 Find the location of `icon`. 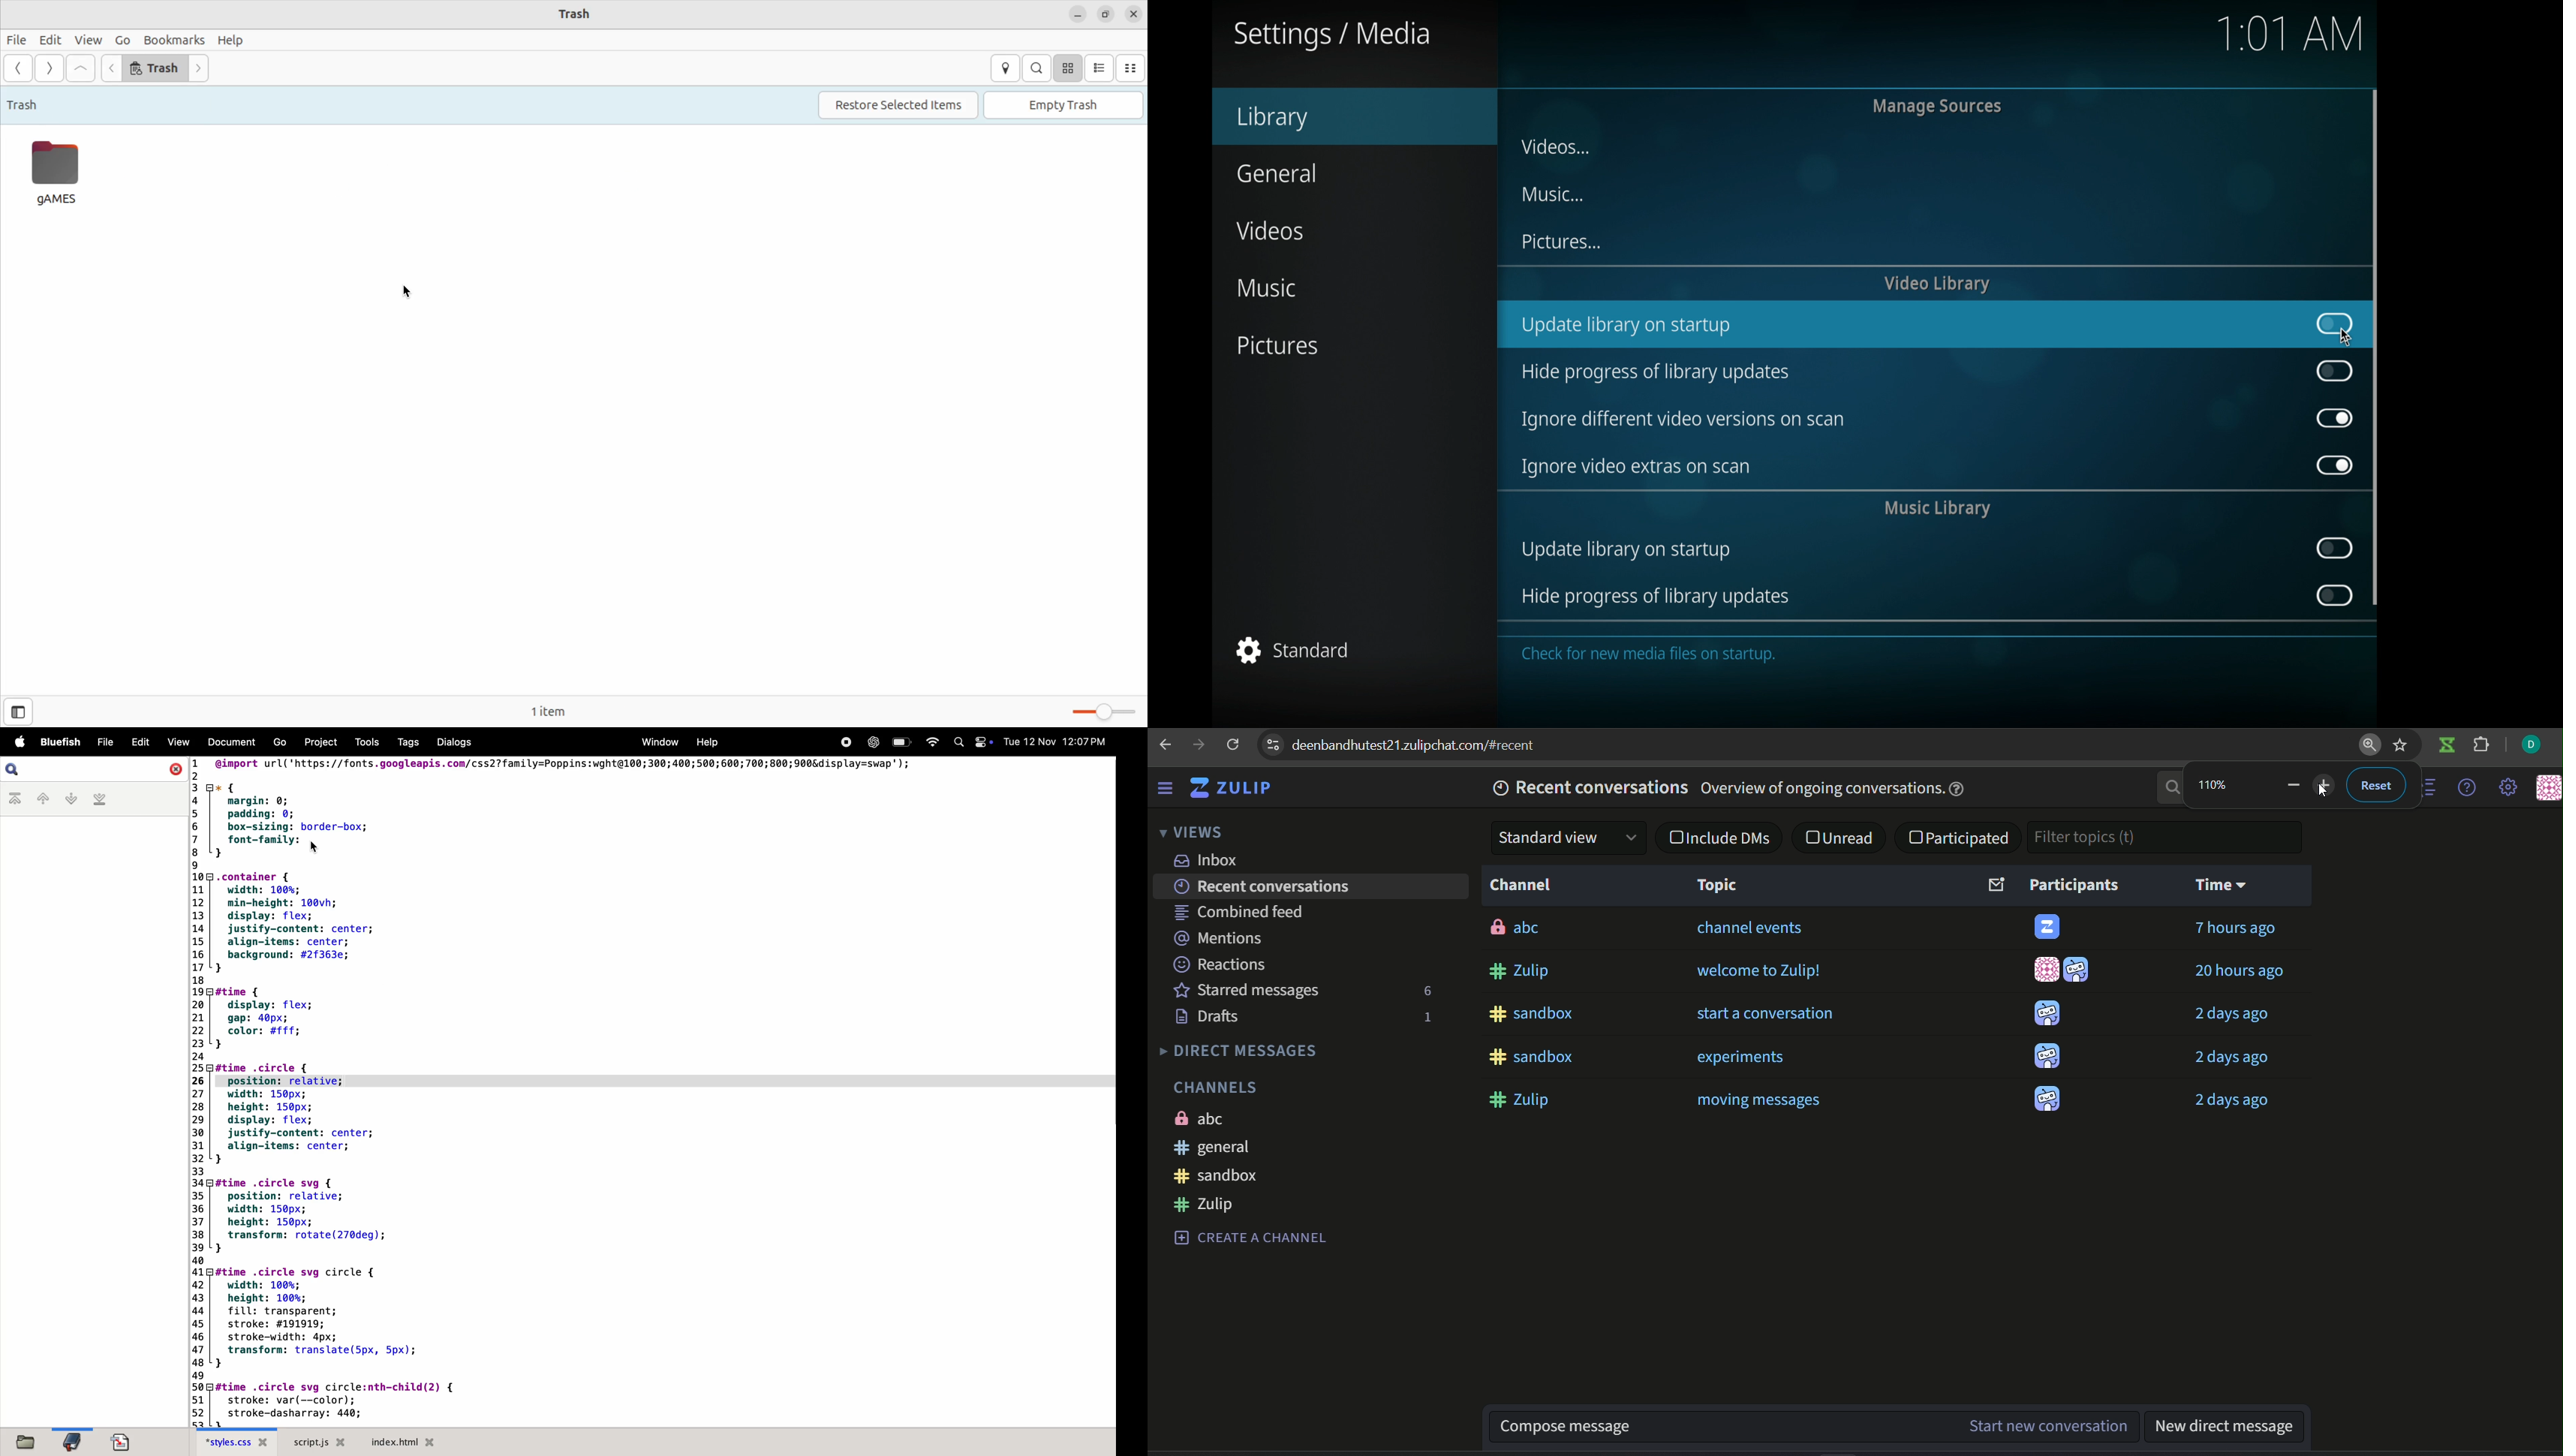

icon is located at coordinates (2546, 788).